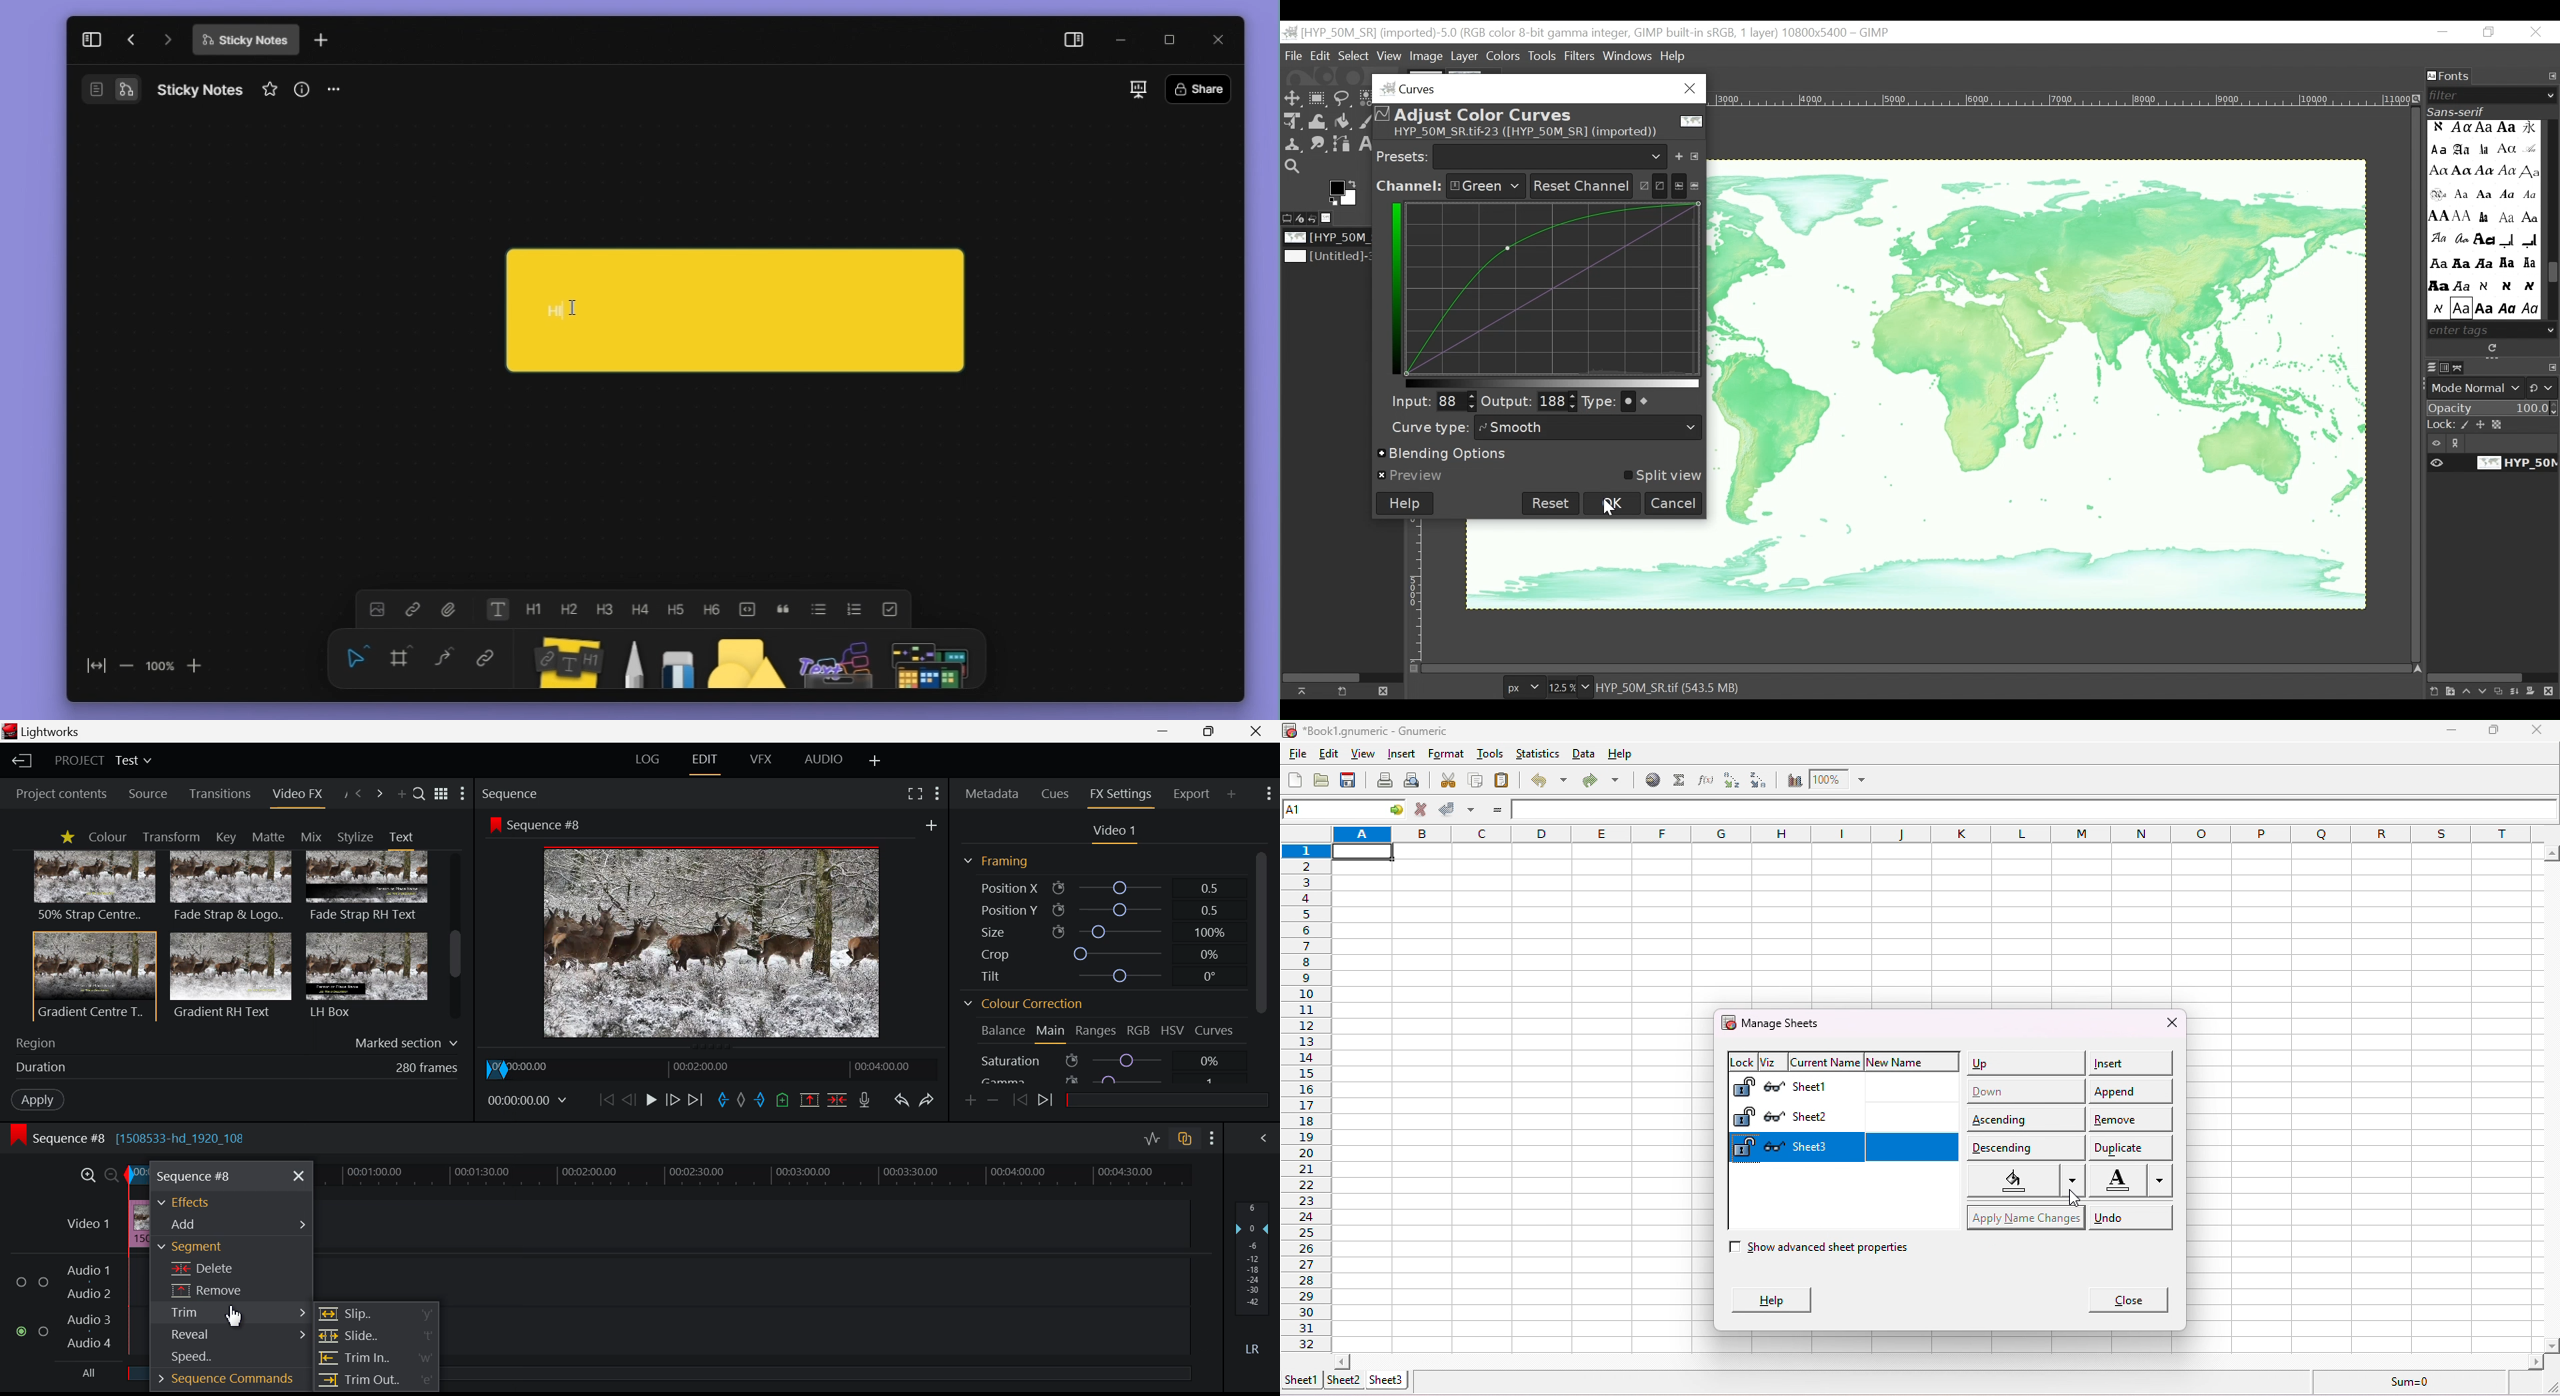  Describe the element at coordinates (1324, 754) in the screenshot. I see `edit` at that location.